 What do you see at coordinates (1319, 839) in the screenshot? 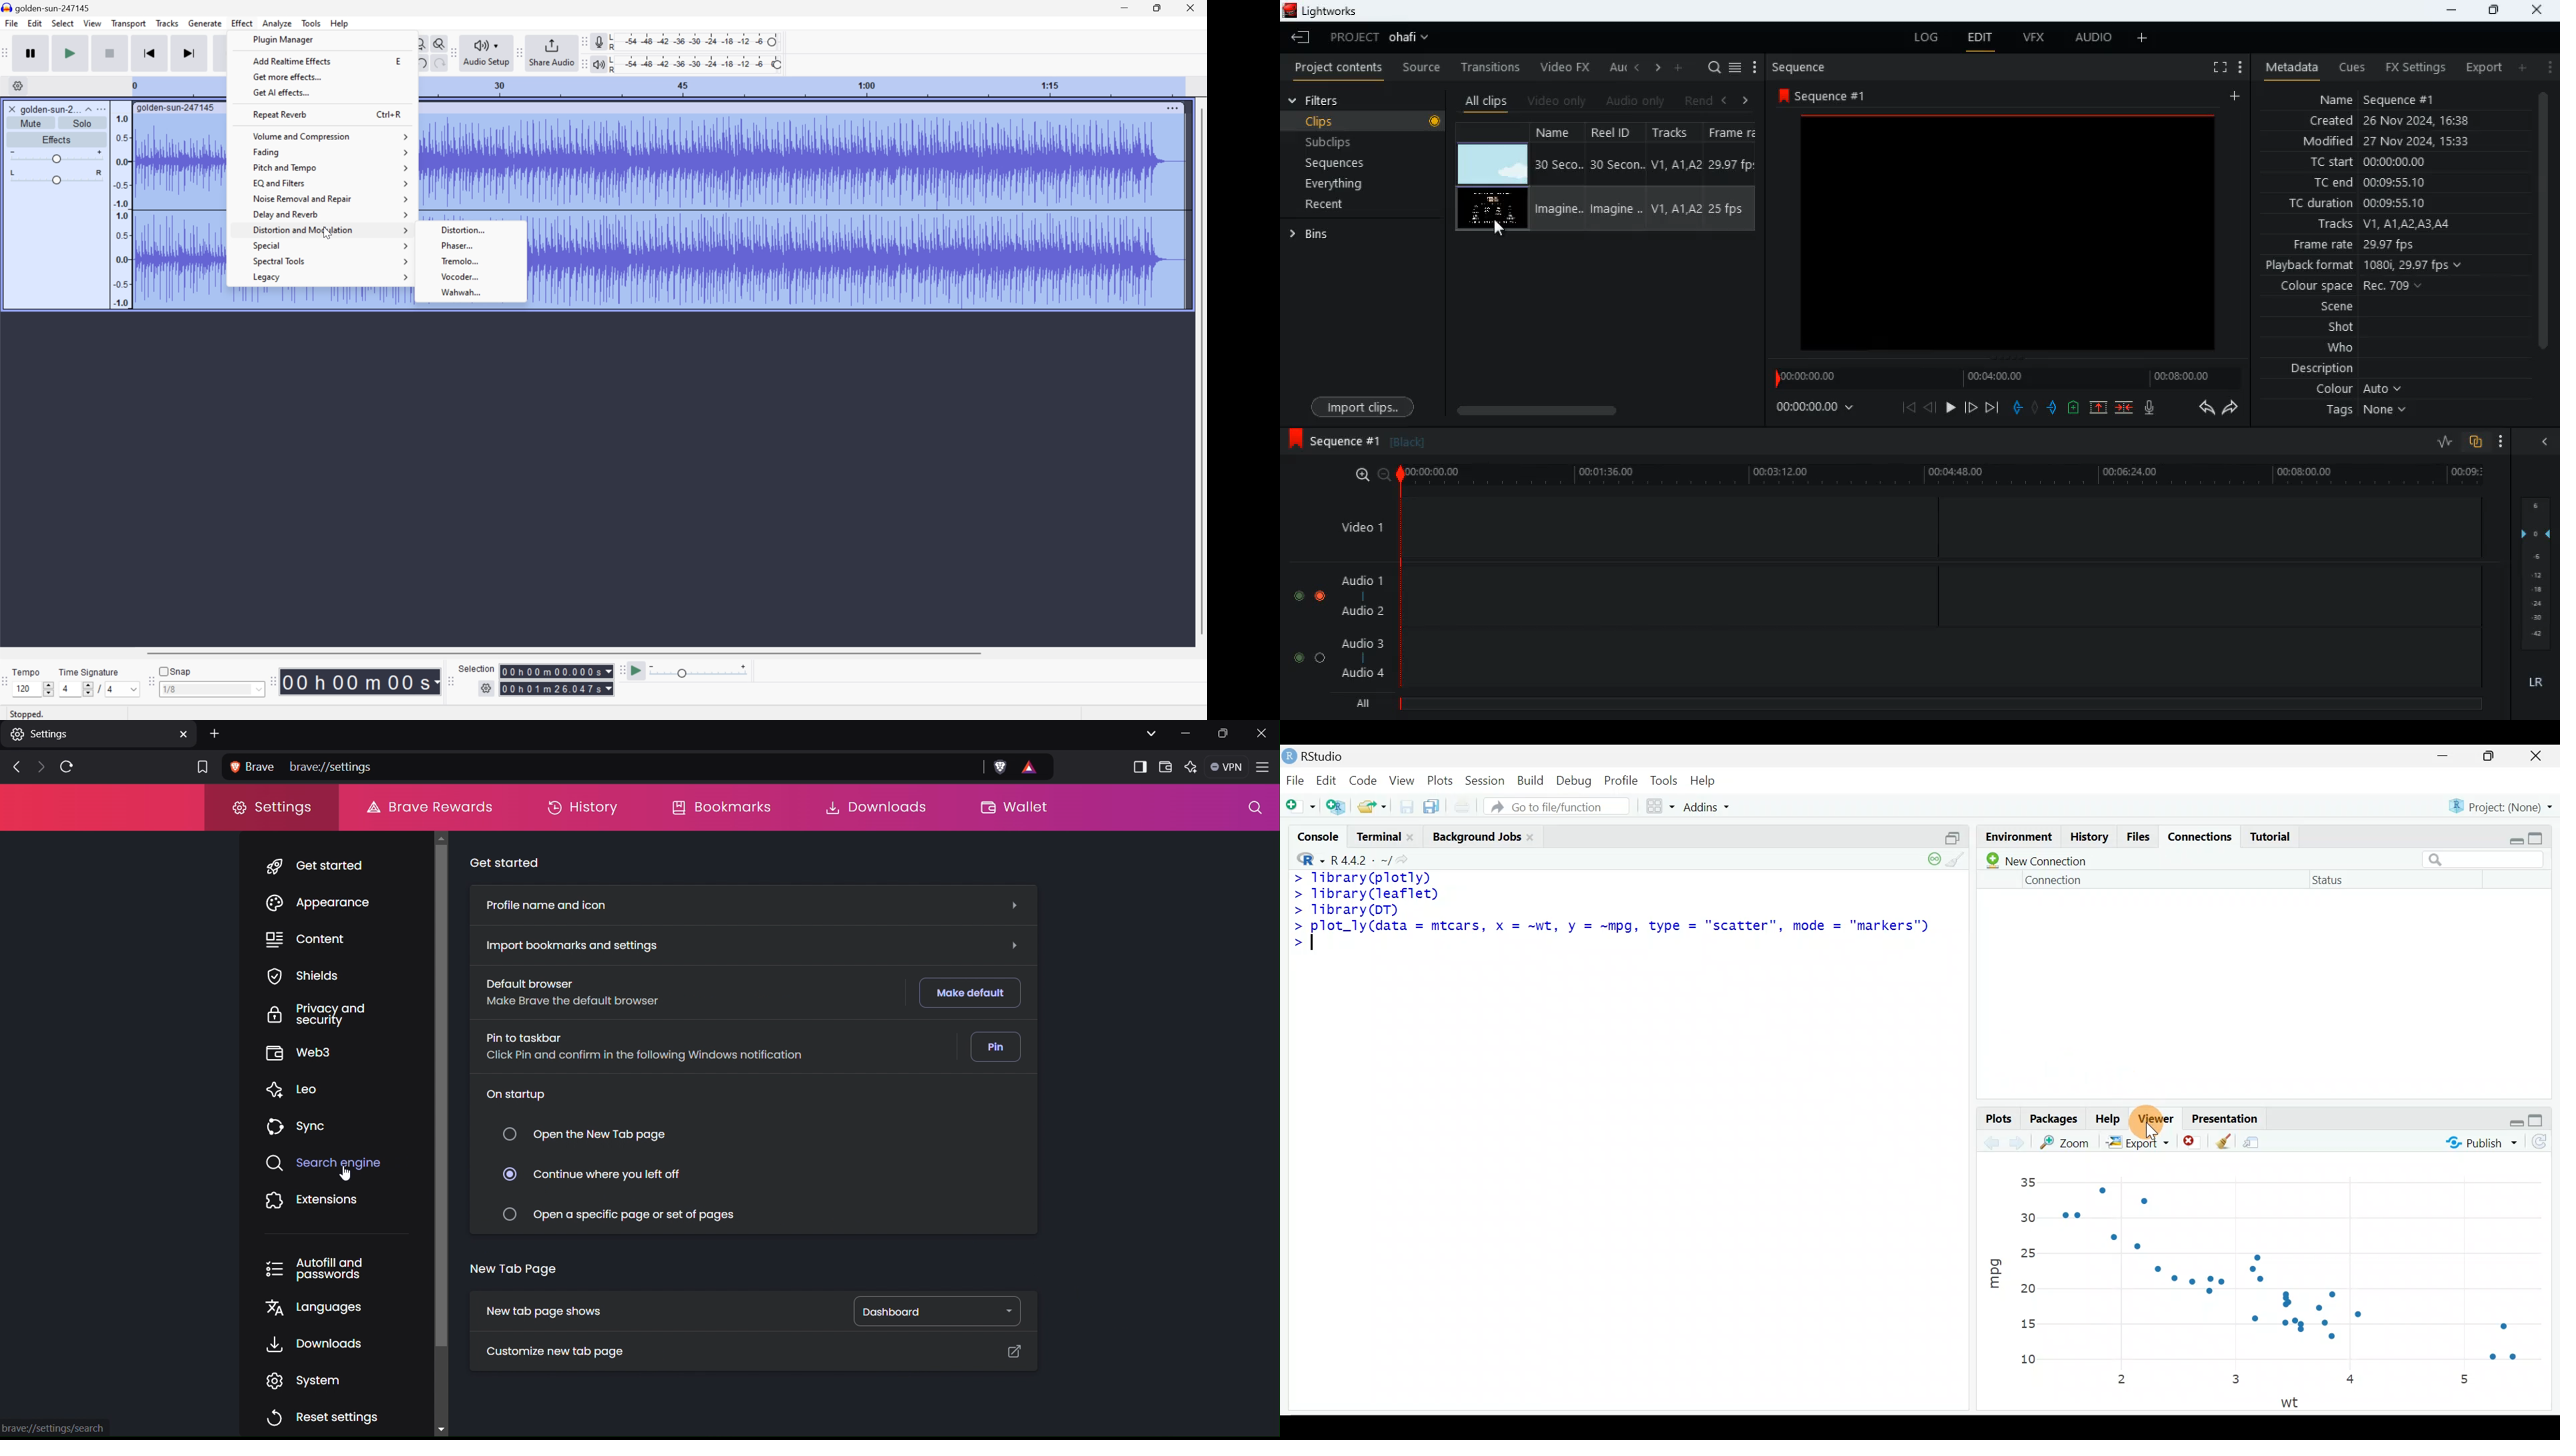
I see `Console` at bounding box center [1319, 839].